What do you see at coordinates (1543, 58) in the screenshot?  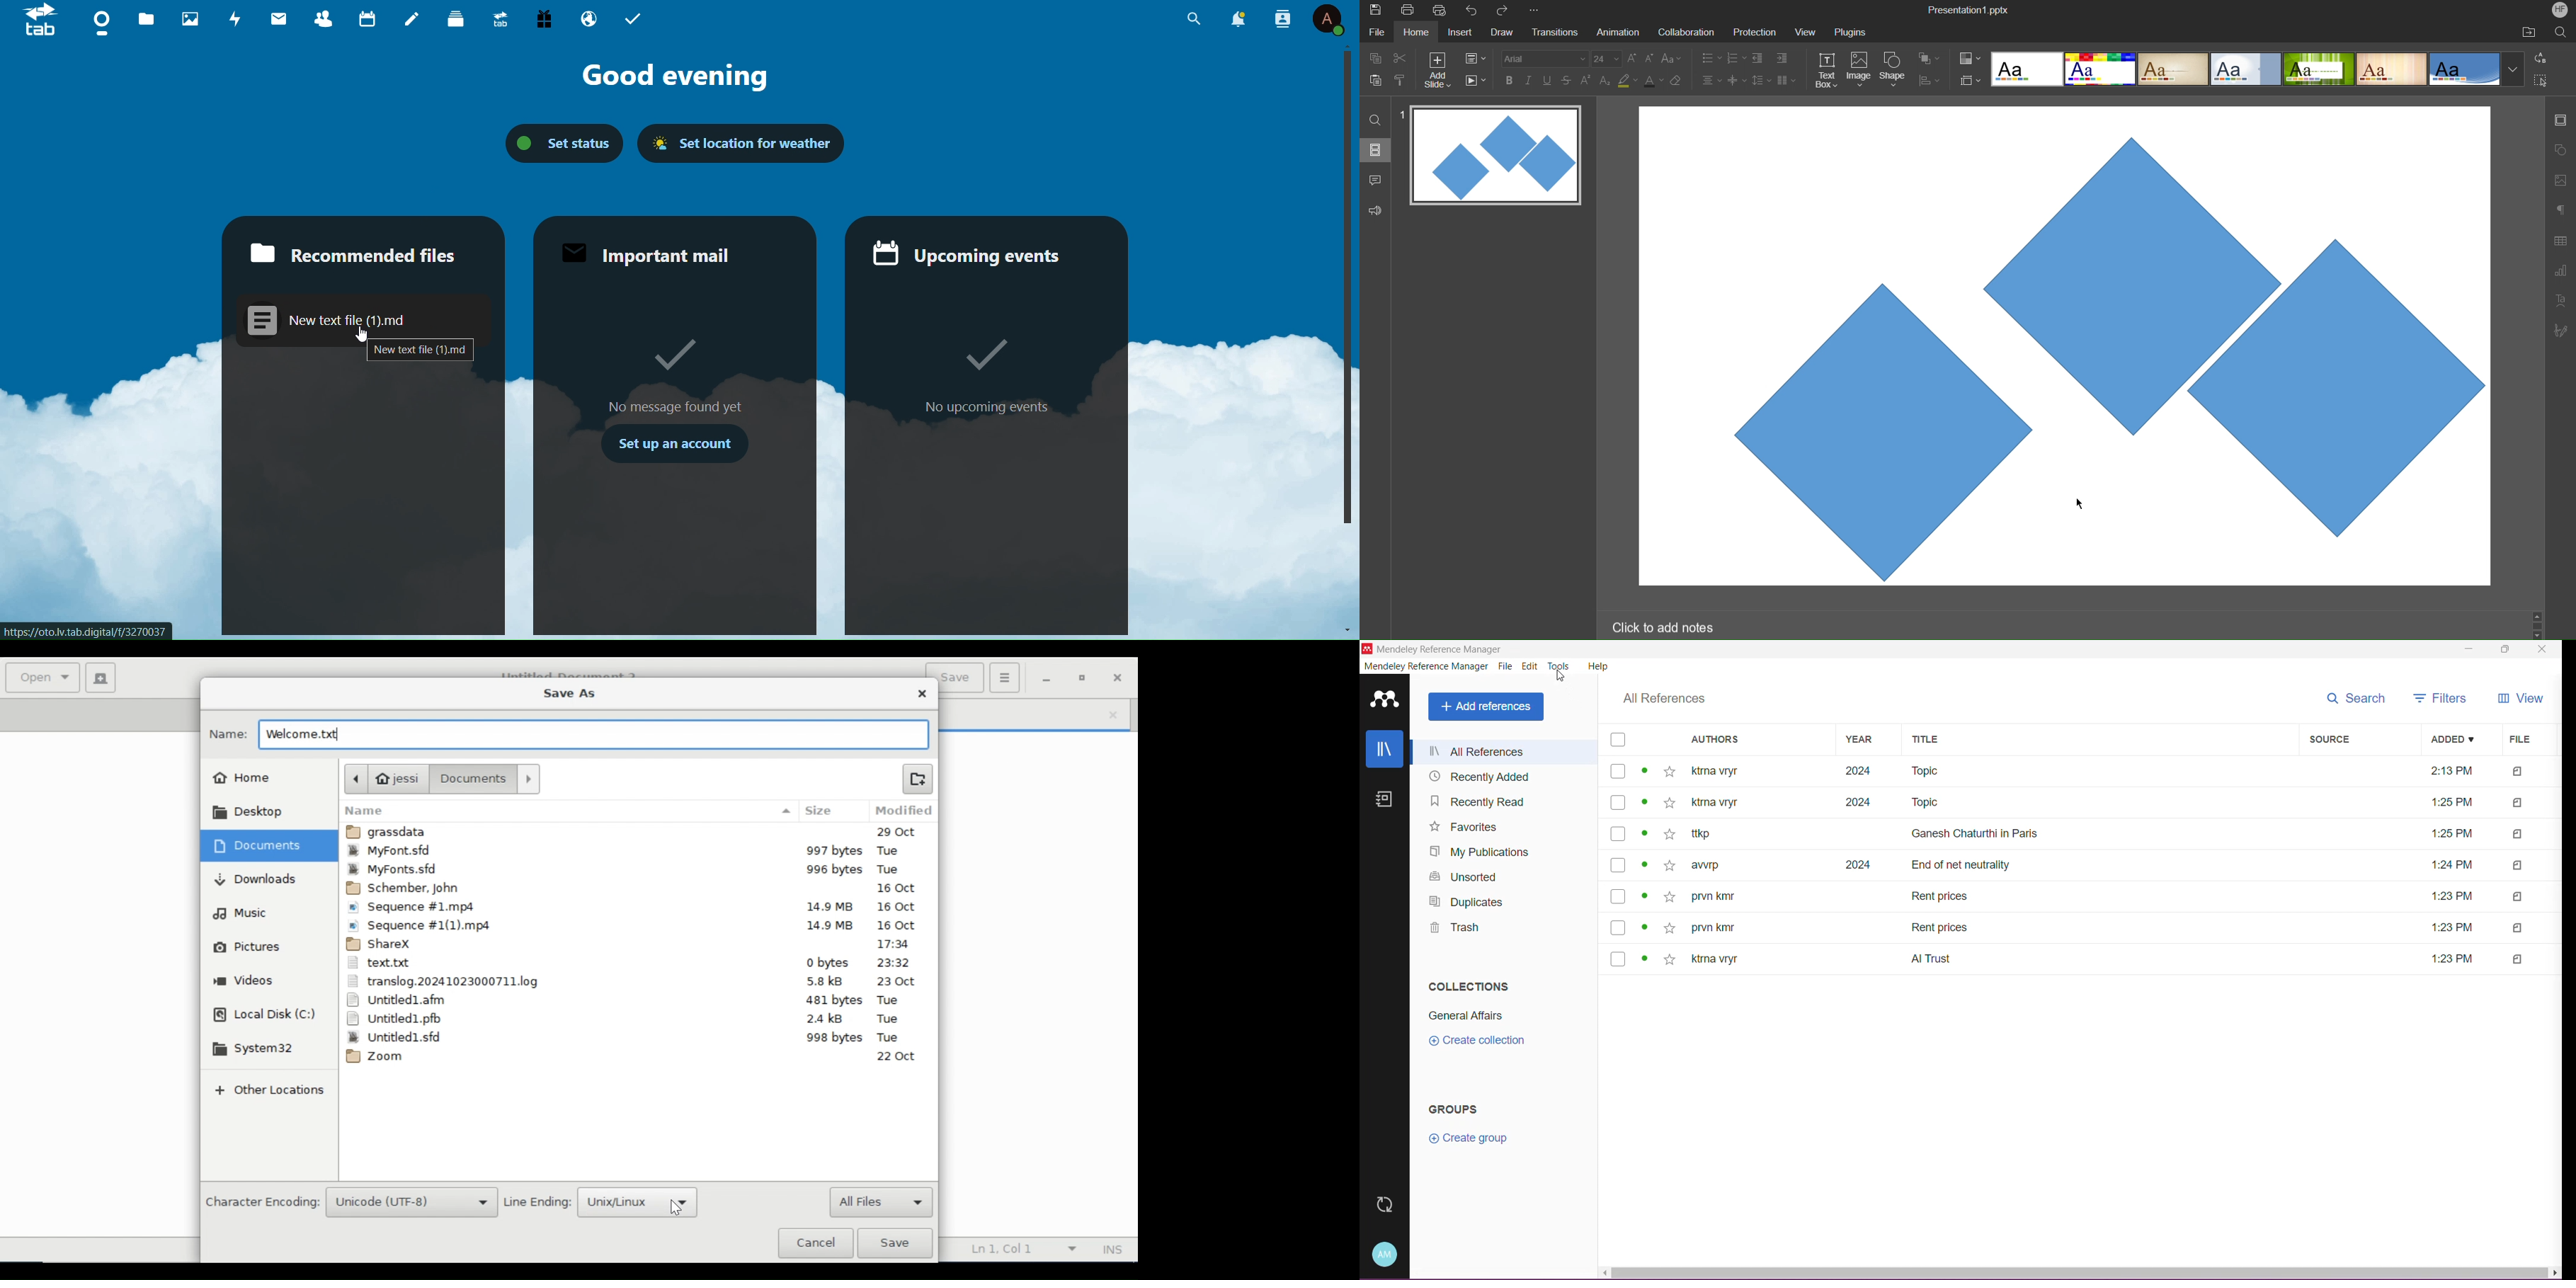 I see `Font` at bounding box center [1543, 58].